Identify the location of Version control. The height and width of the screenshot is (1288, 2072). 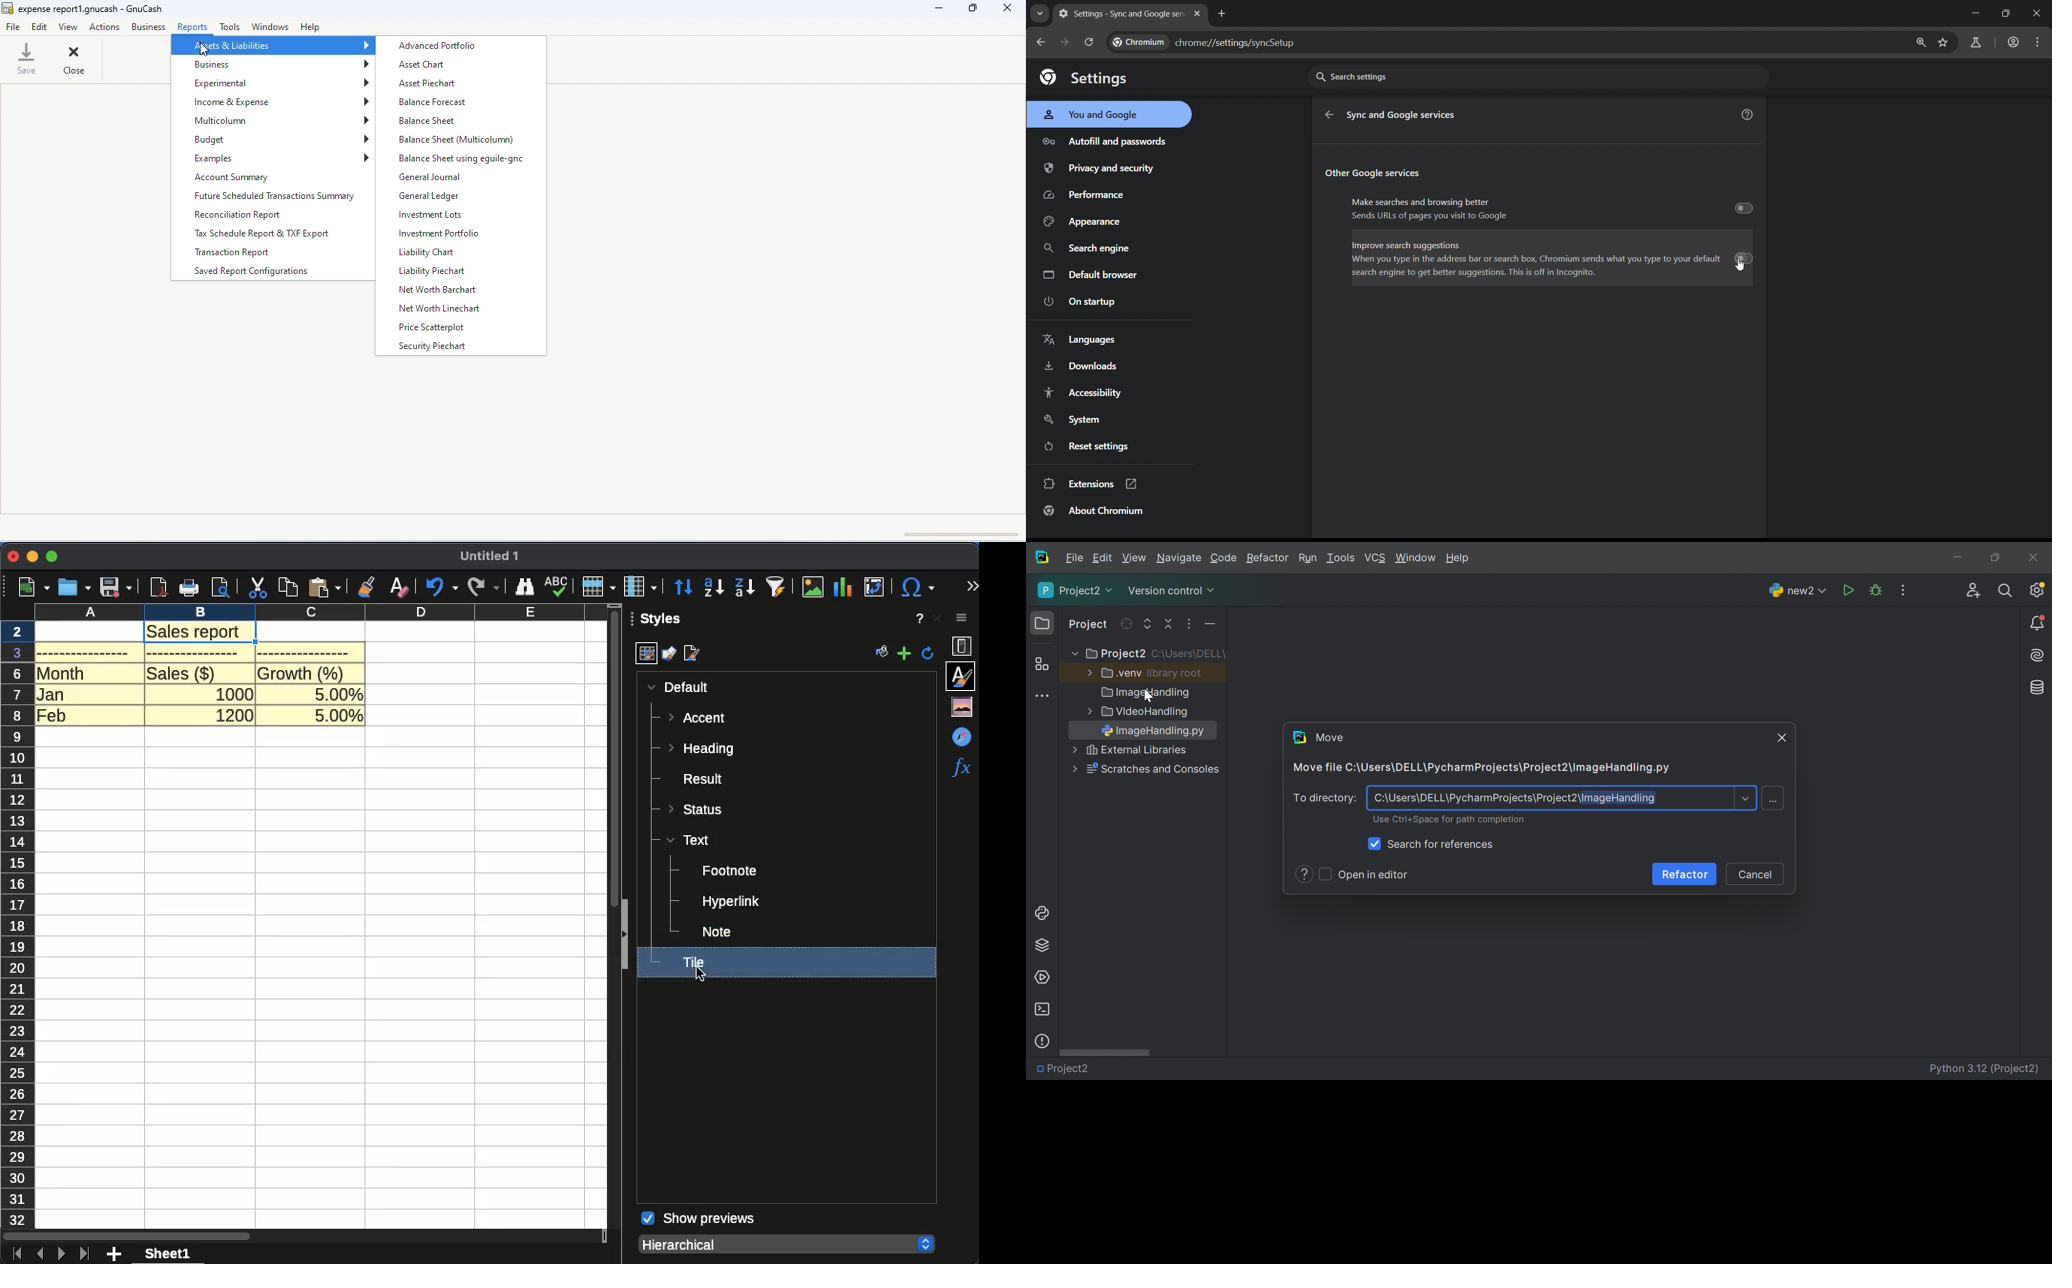
(1170, 593).